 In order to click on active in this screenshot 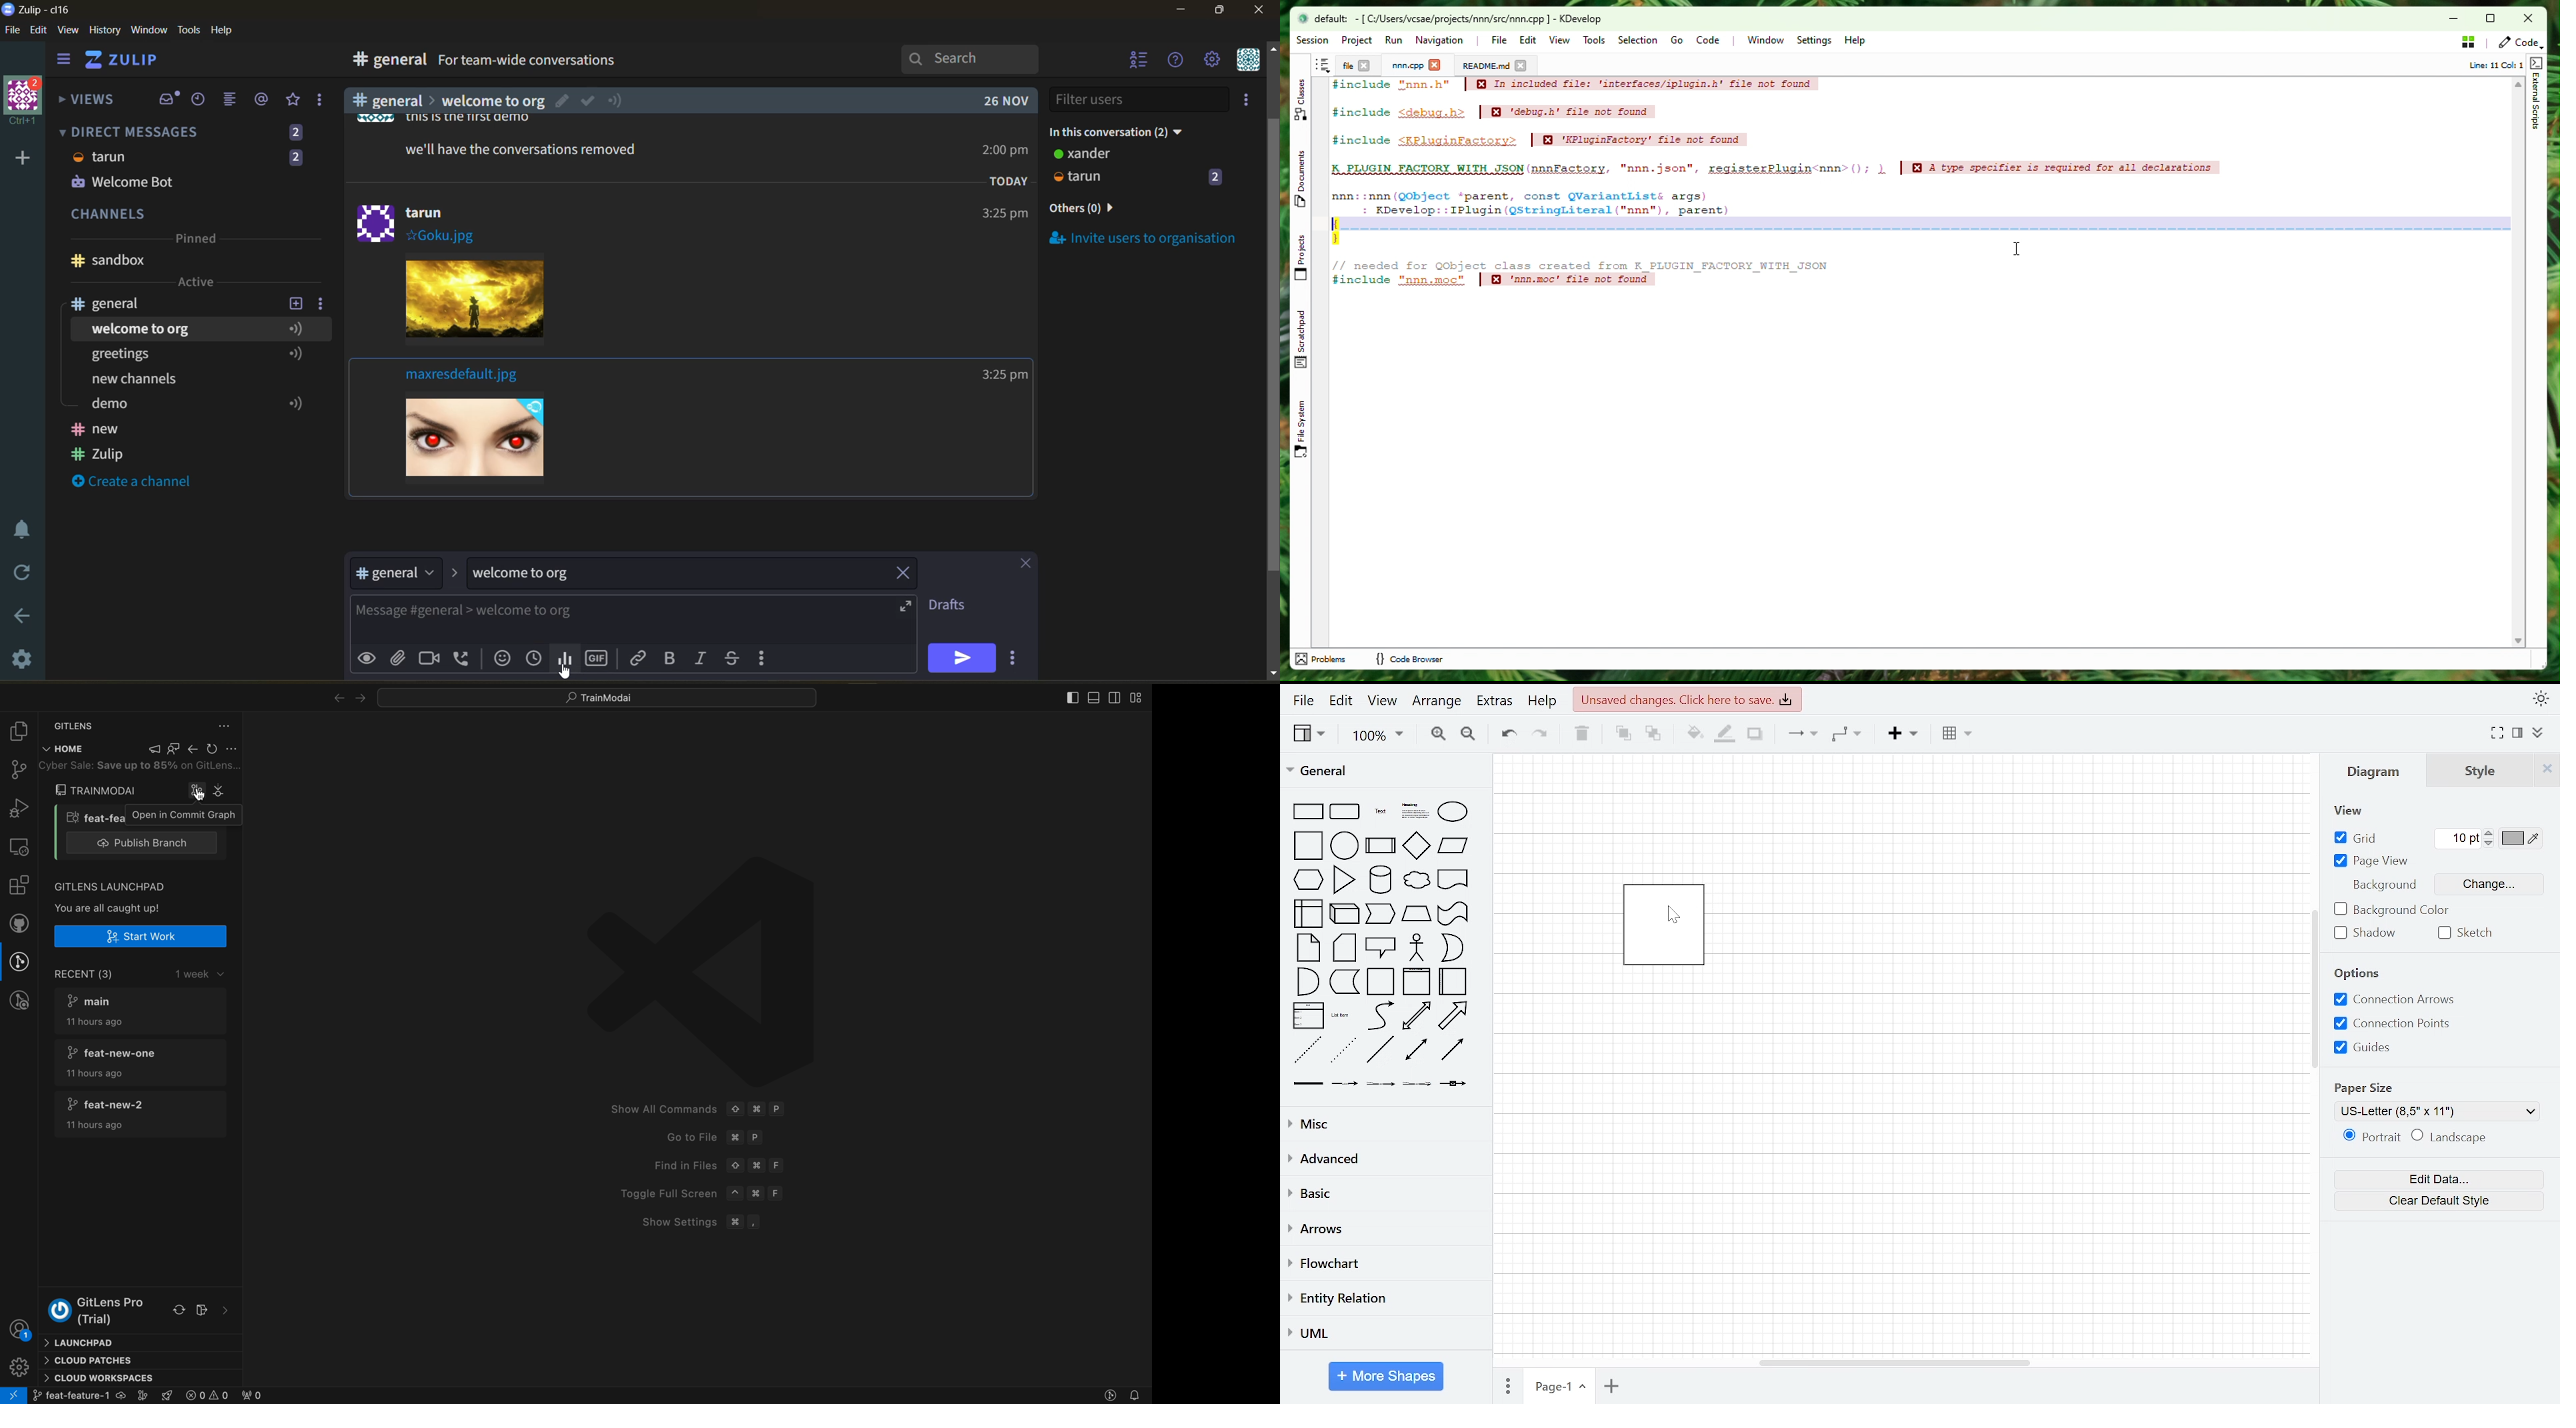, I will do `click(197, 282)`.